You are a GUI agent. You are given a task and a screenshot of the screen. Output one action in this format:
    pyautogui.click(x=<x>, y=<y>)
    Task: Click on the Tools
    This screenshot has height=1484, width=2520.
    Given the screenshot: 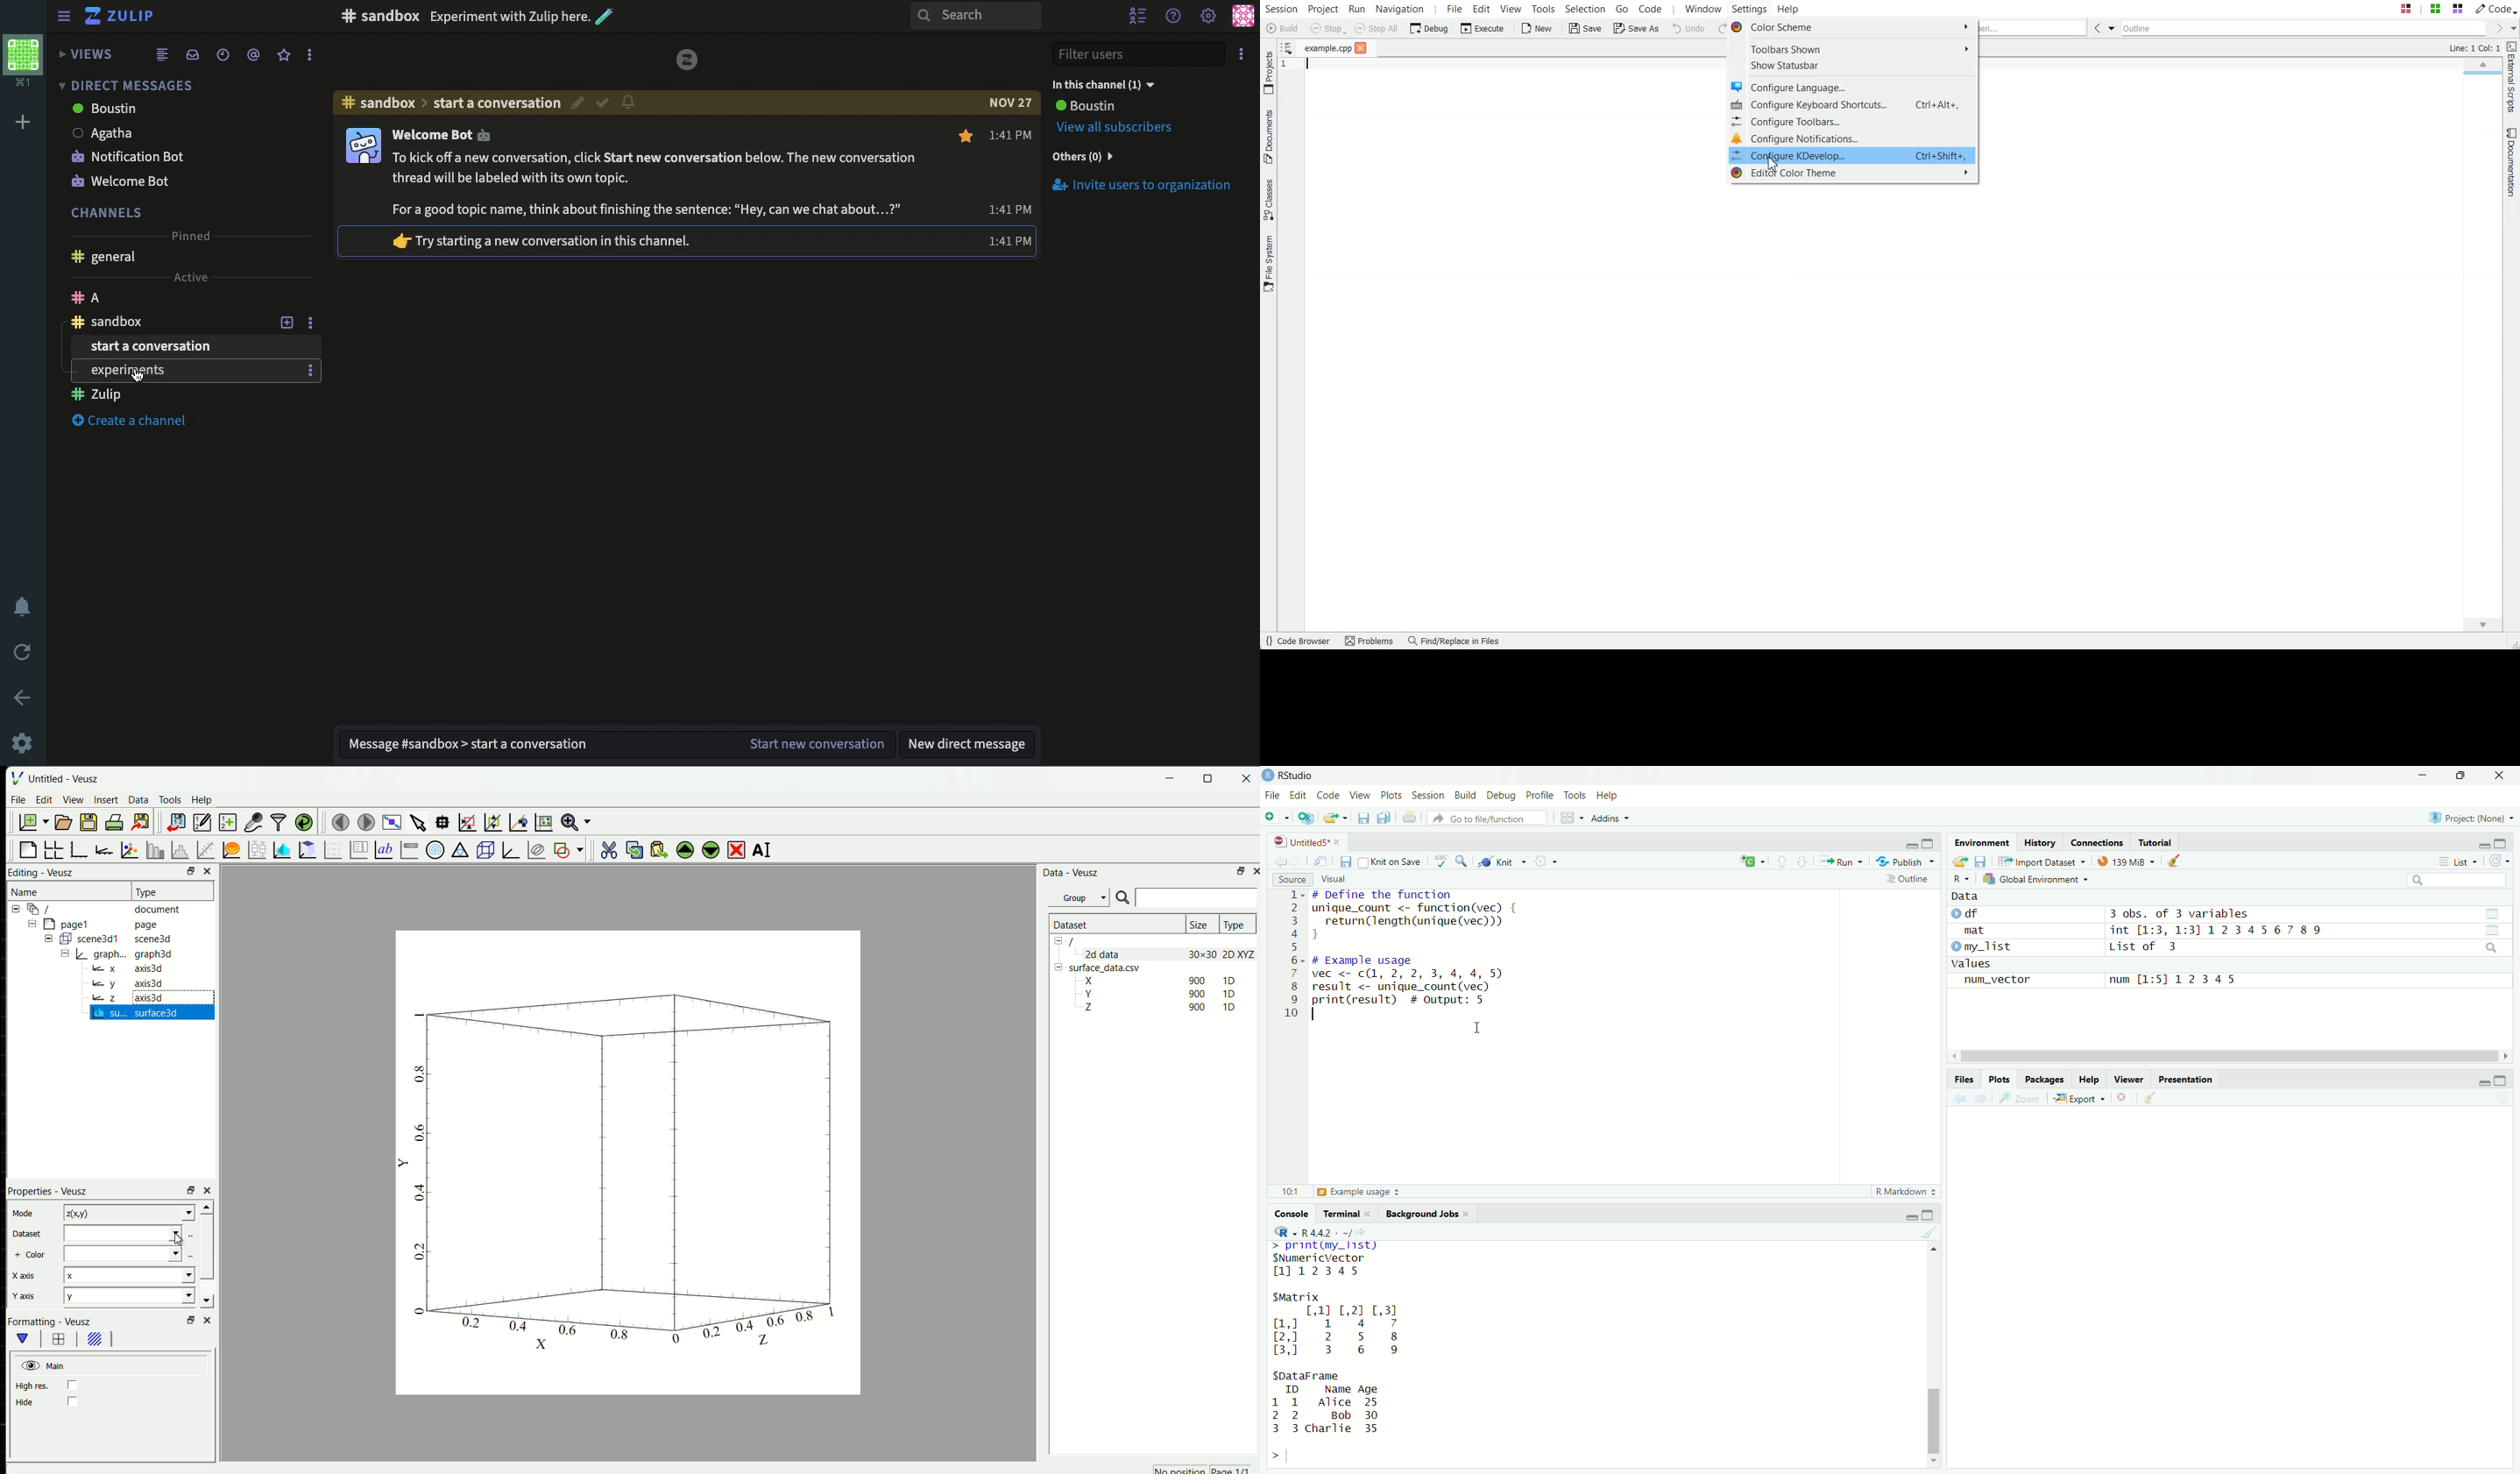 What is the action you would take?
    pyautogui.click(x=1576, y=794)
    